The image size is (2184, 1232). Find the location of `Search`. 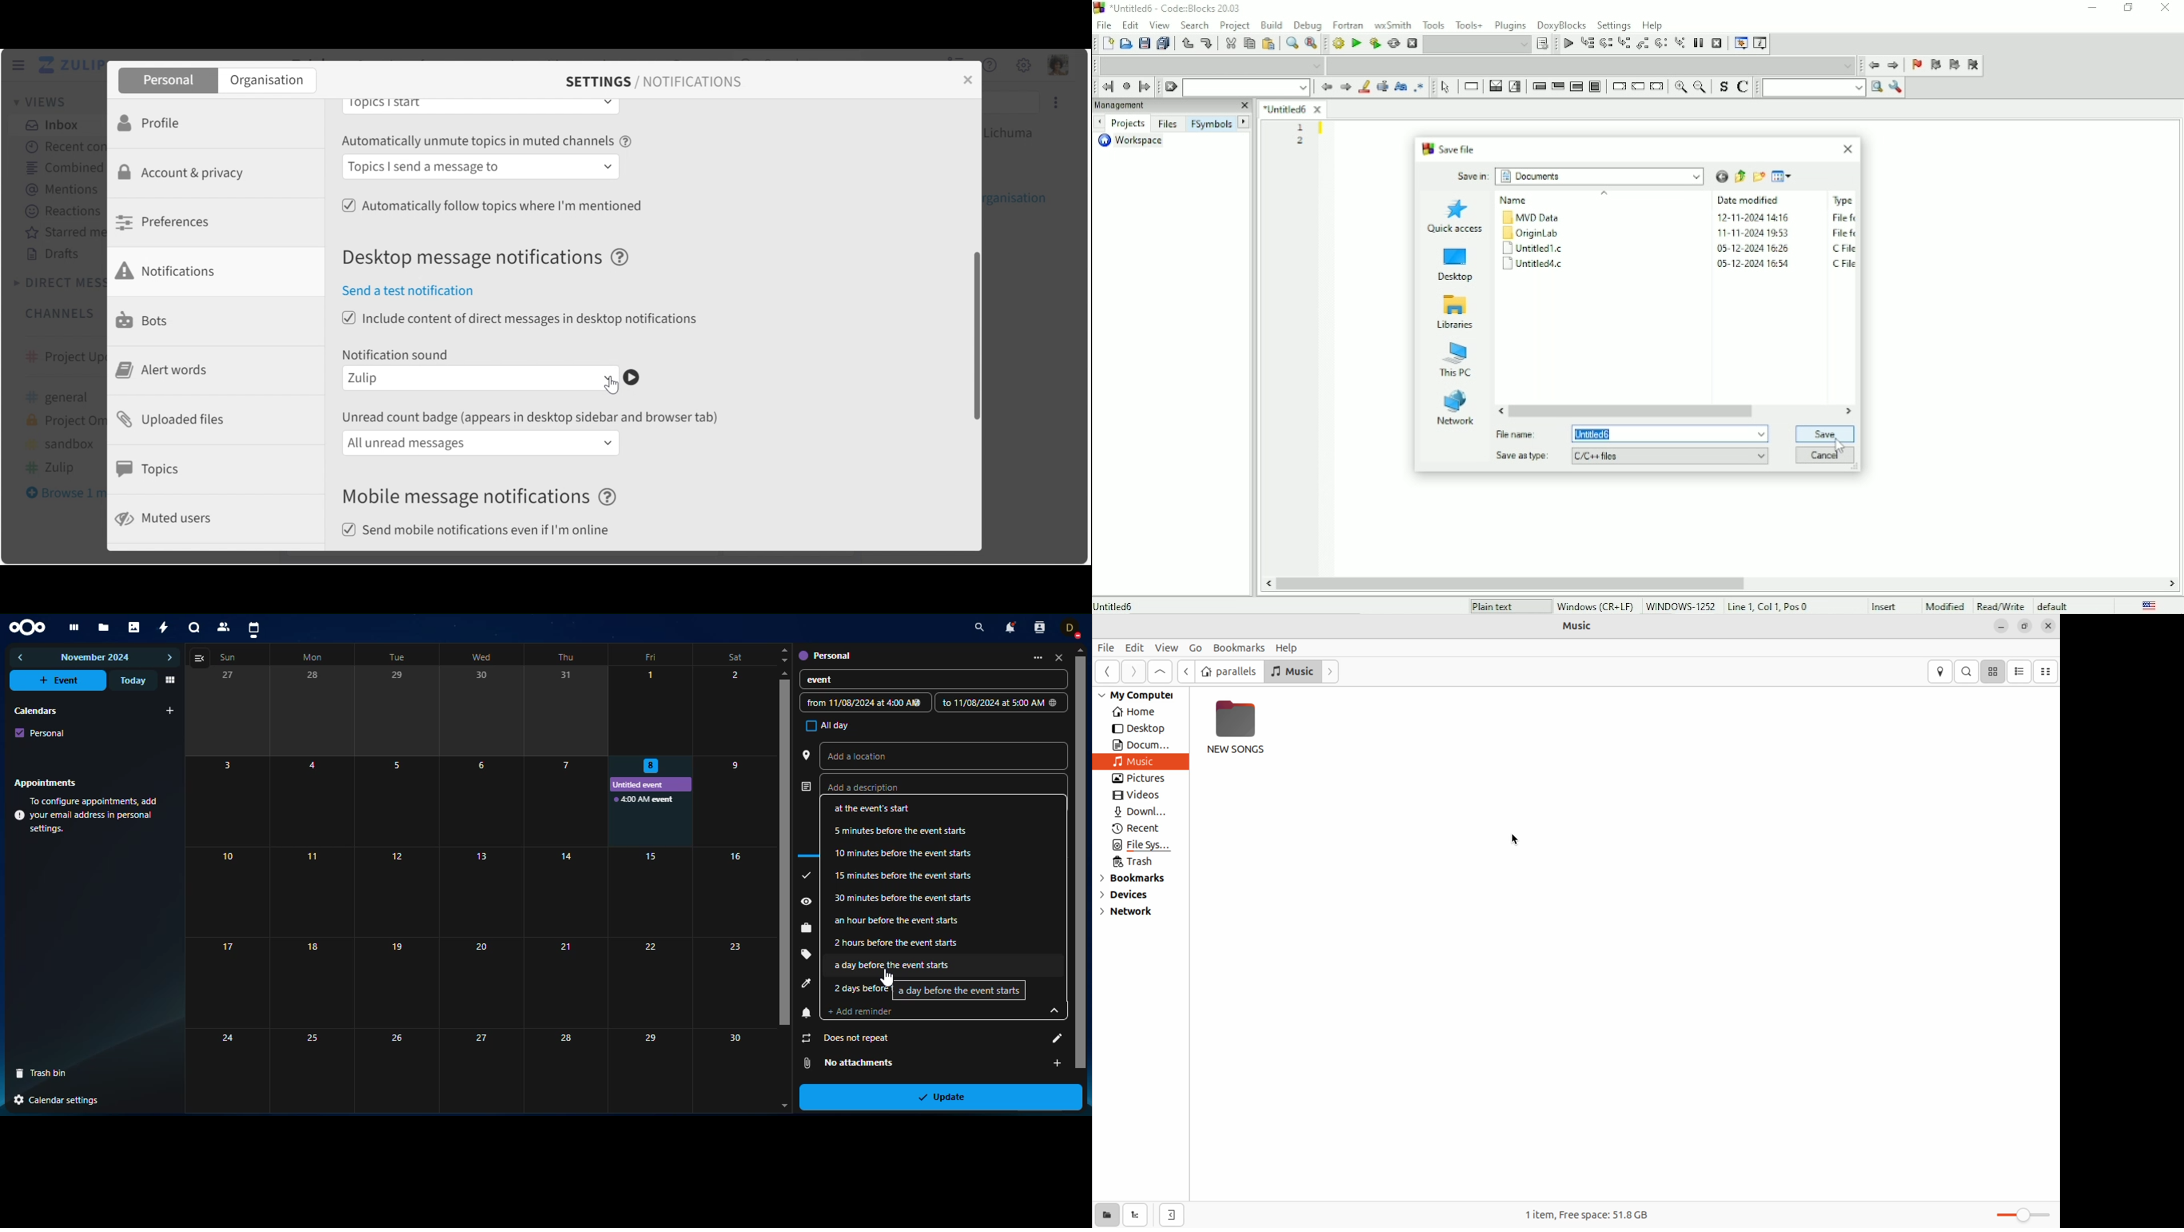

Search is located at coordinates (1967, 670).